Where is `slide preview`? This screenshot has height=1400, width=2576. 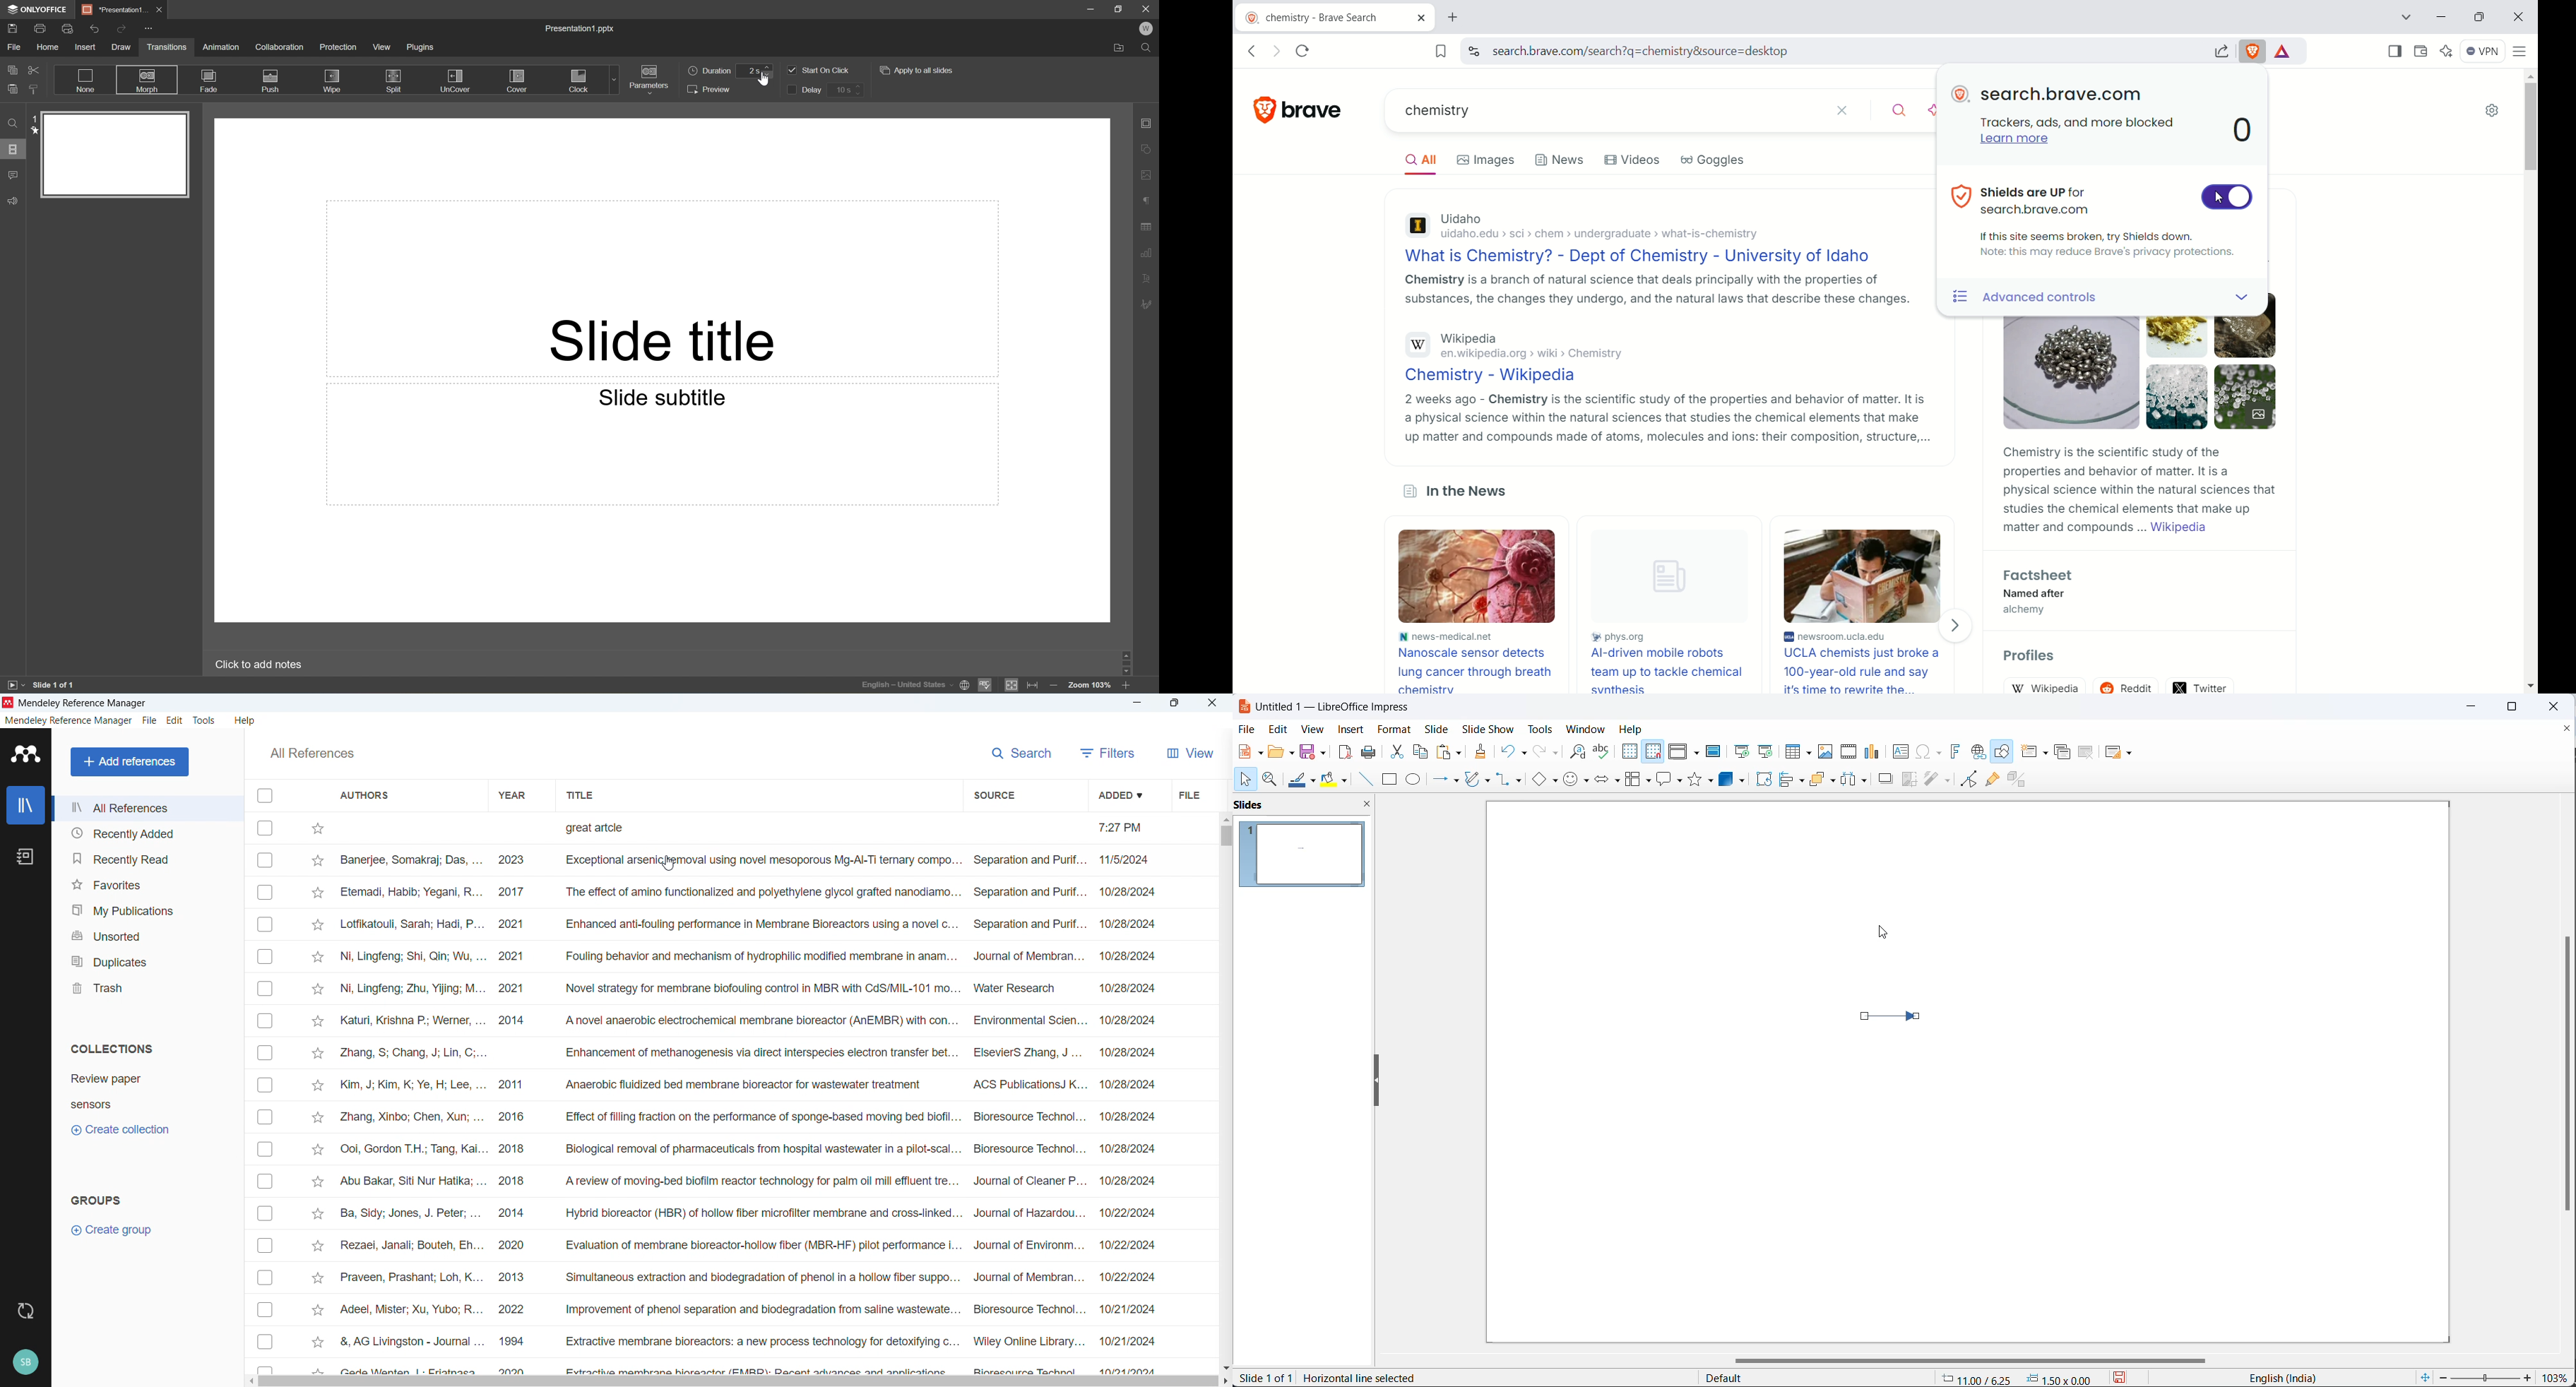
slide preview is located at coordinates (1307, 855).